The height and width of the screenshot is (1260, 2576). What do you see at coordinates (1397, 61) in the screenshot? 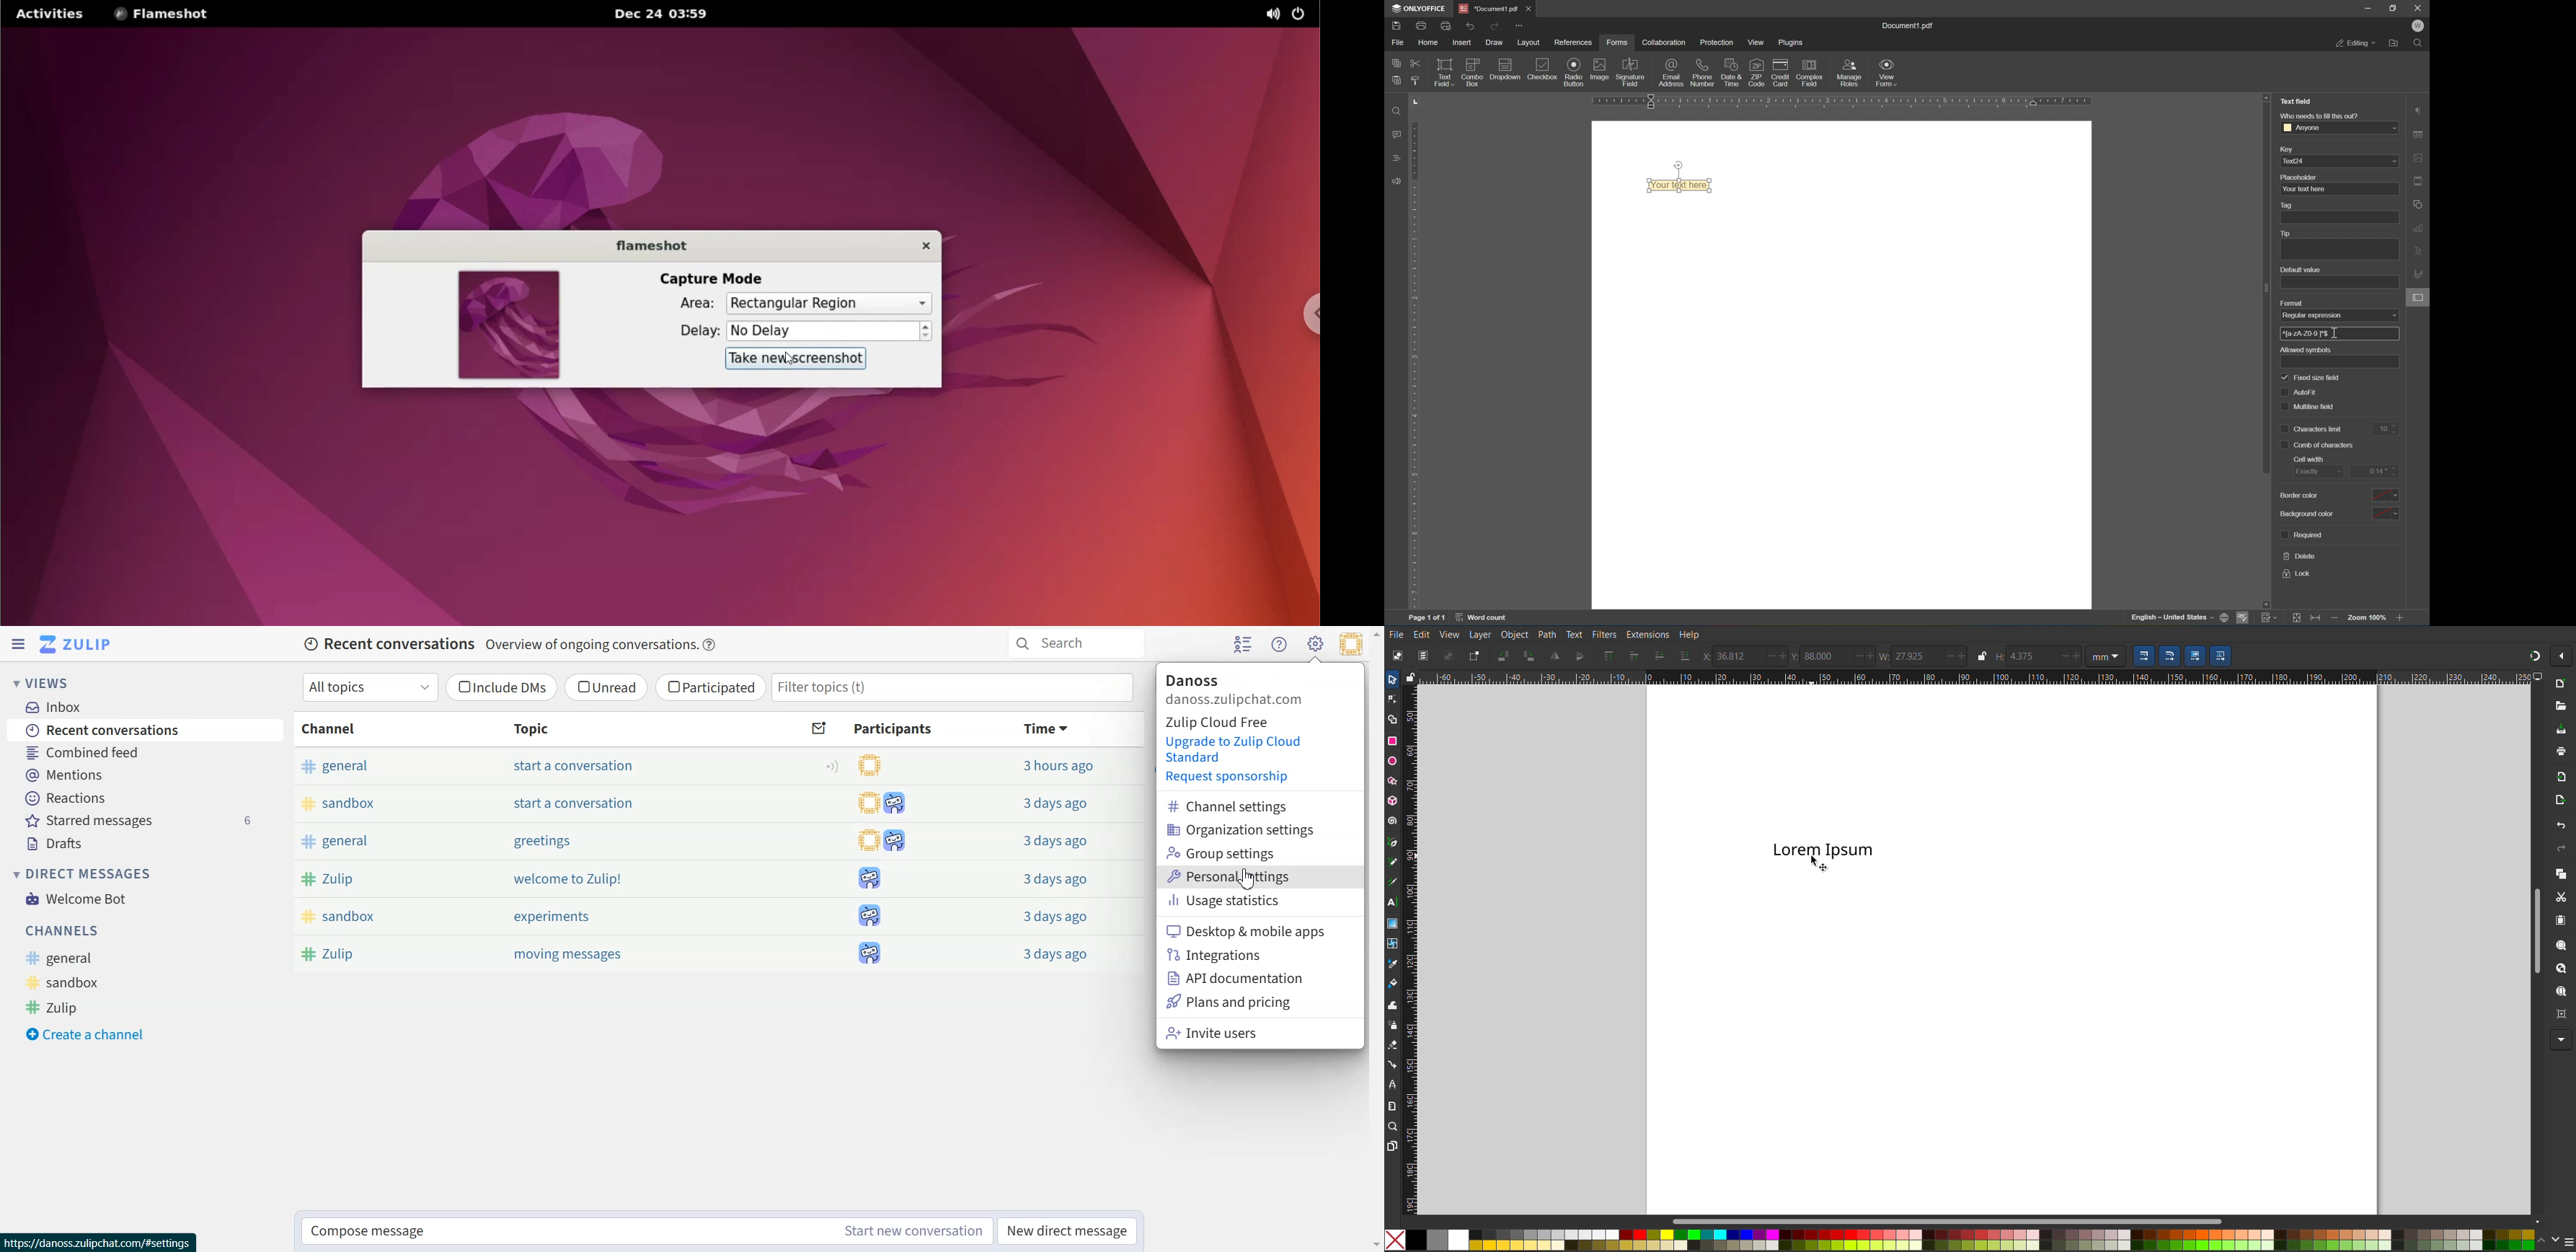
I see `copy` at bounding box center [1397, 61].